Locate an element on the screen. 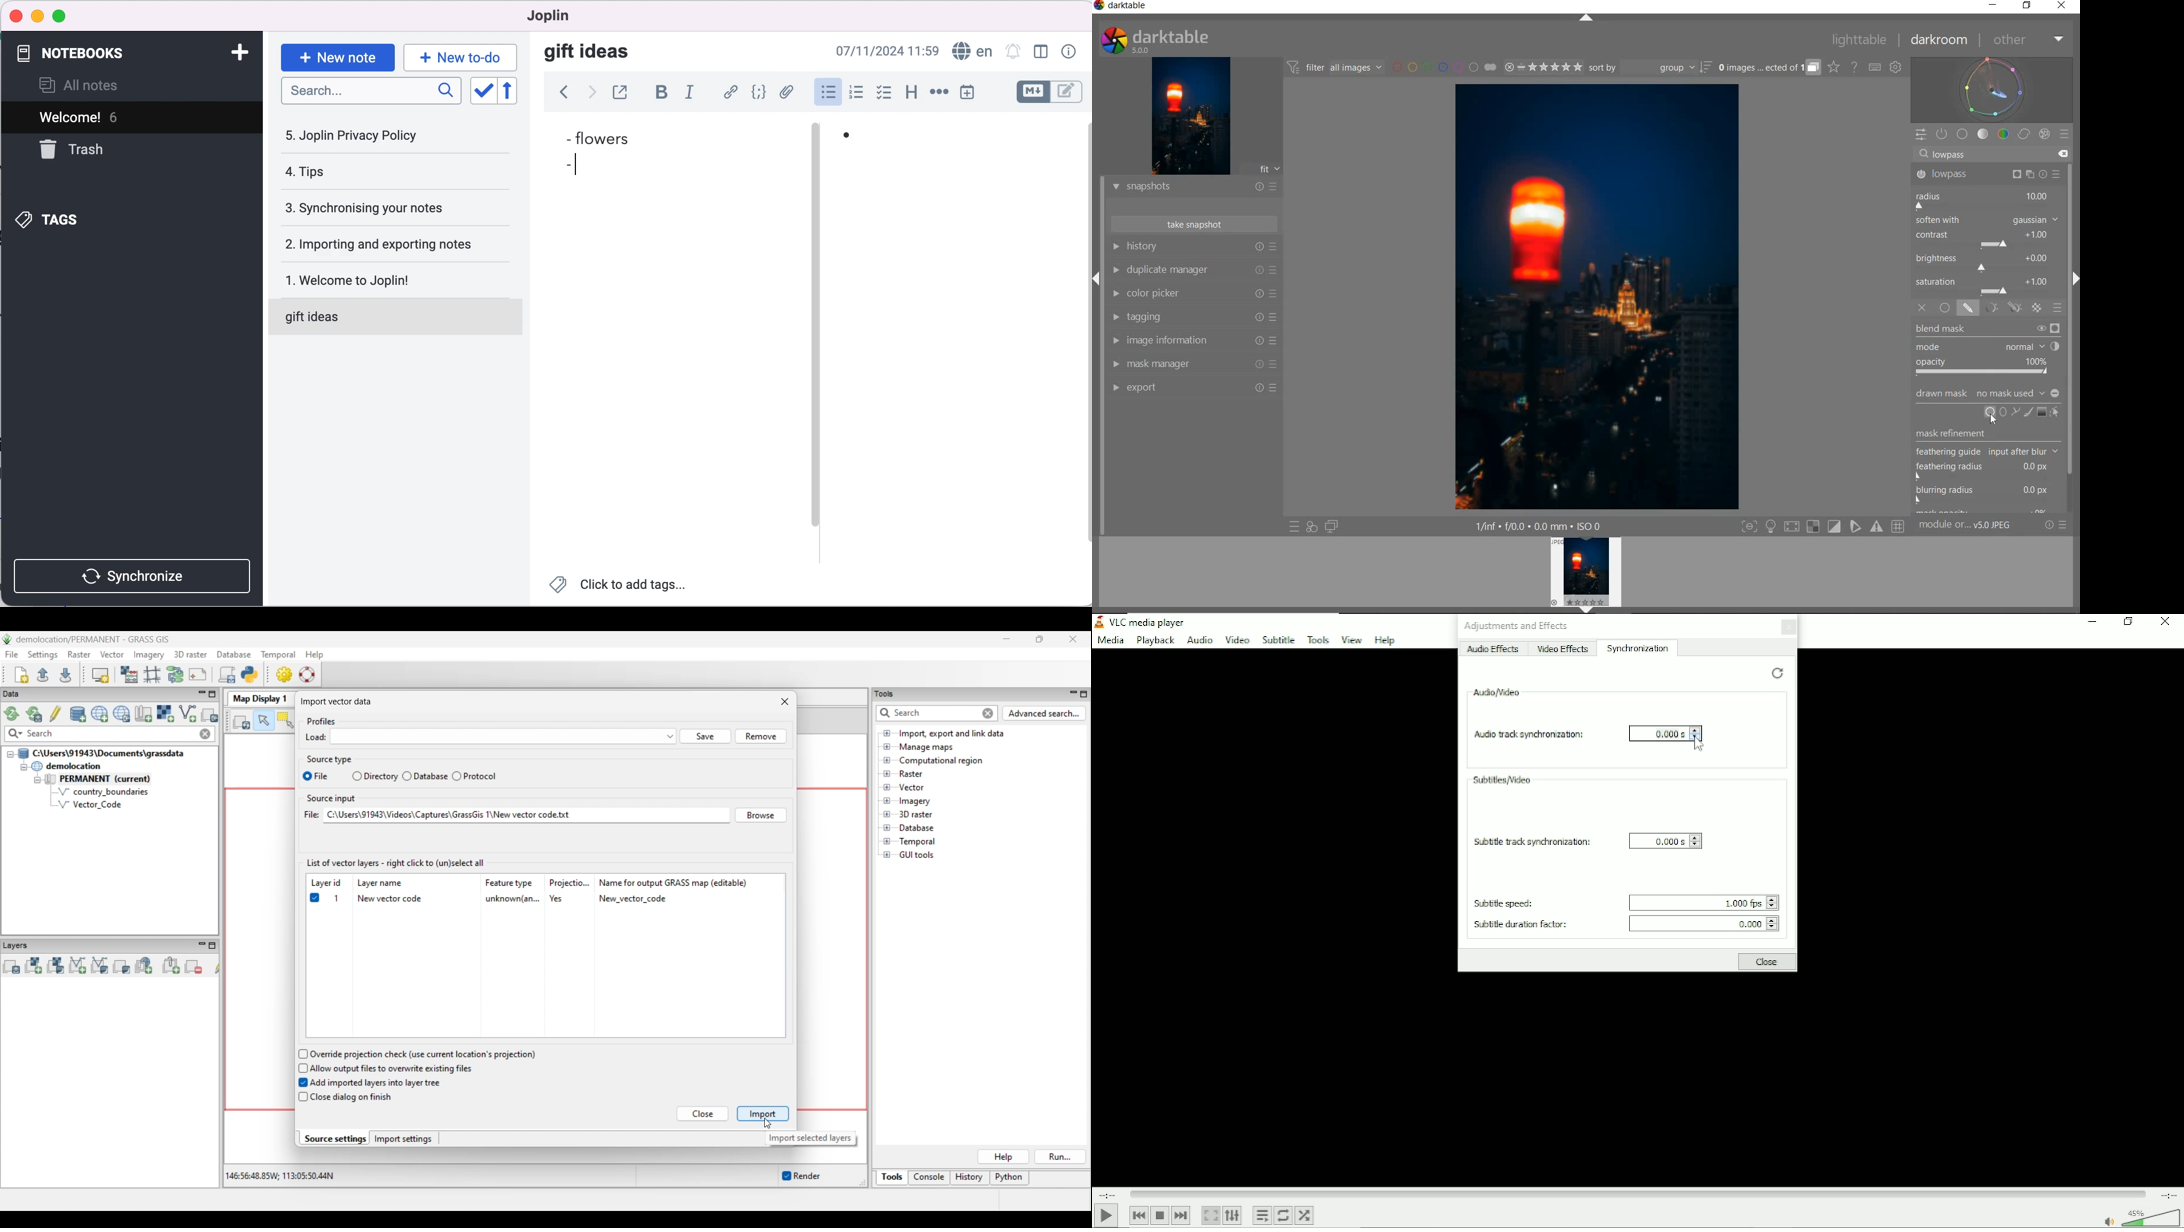  set alarm is located at coordinates (1012, 52).